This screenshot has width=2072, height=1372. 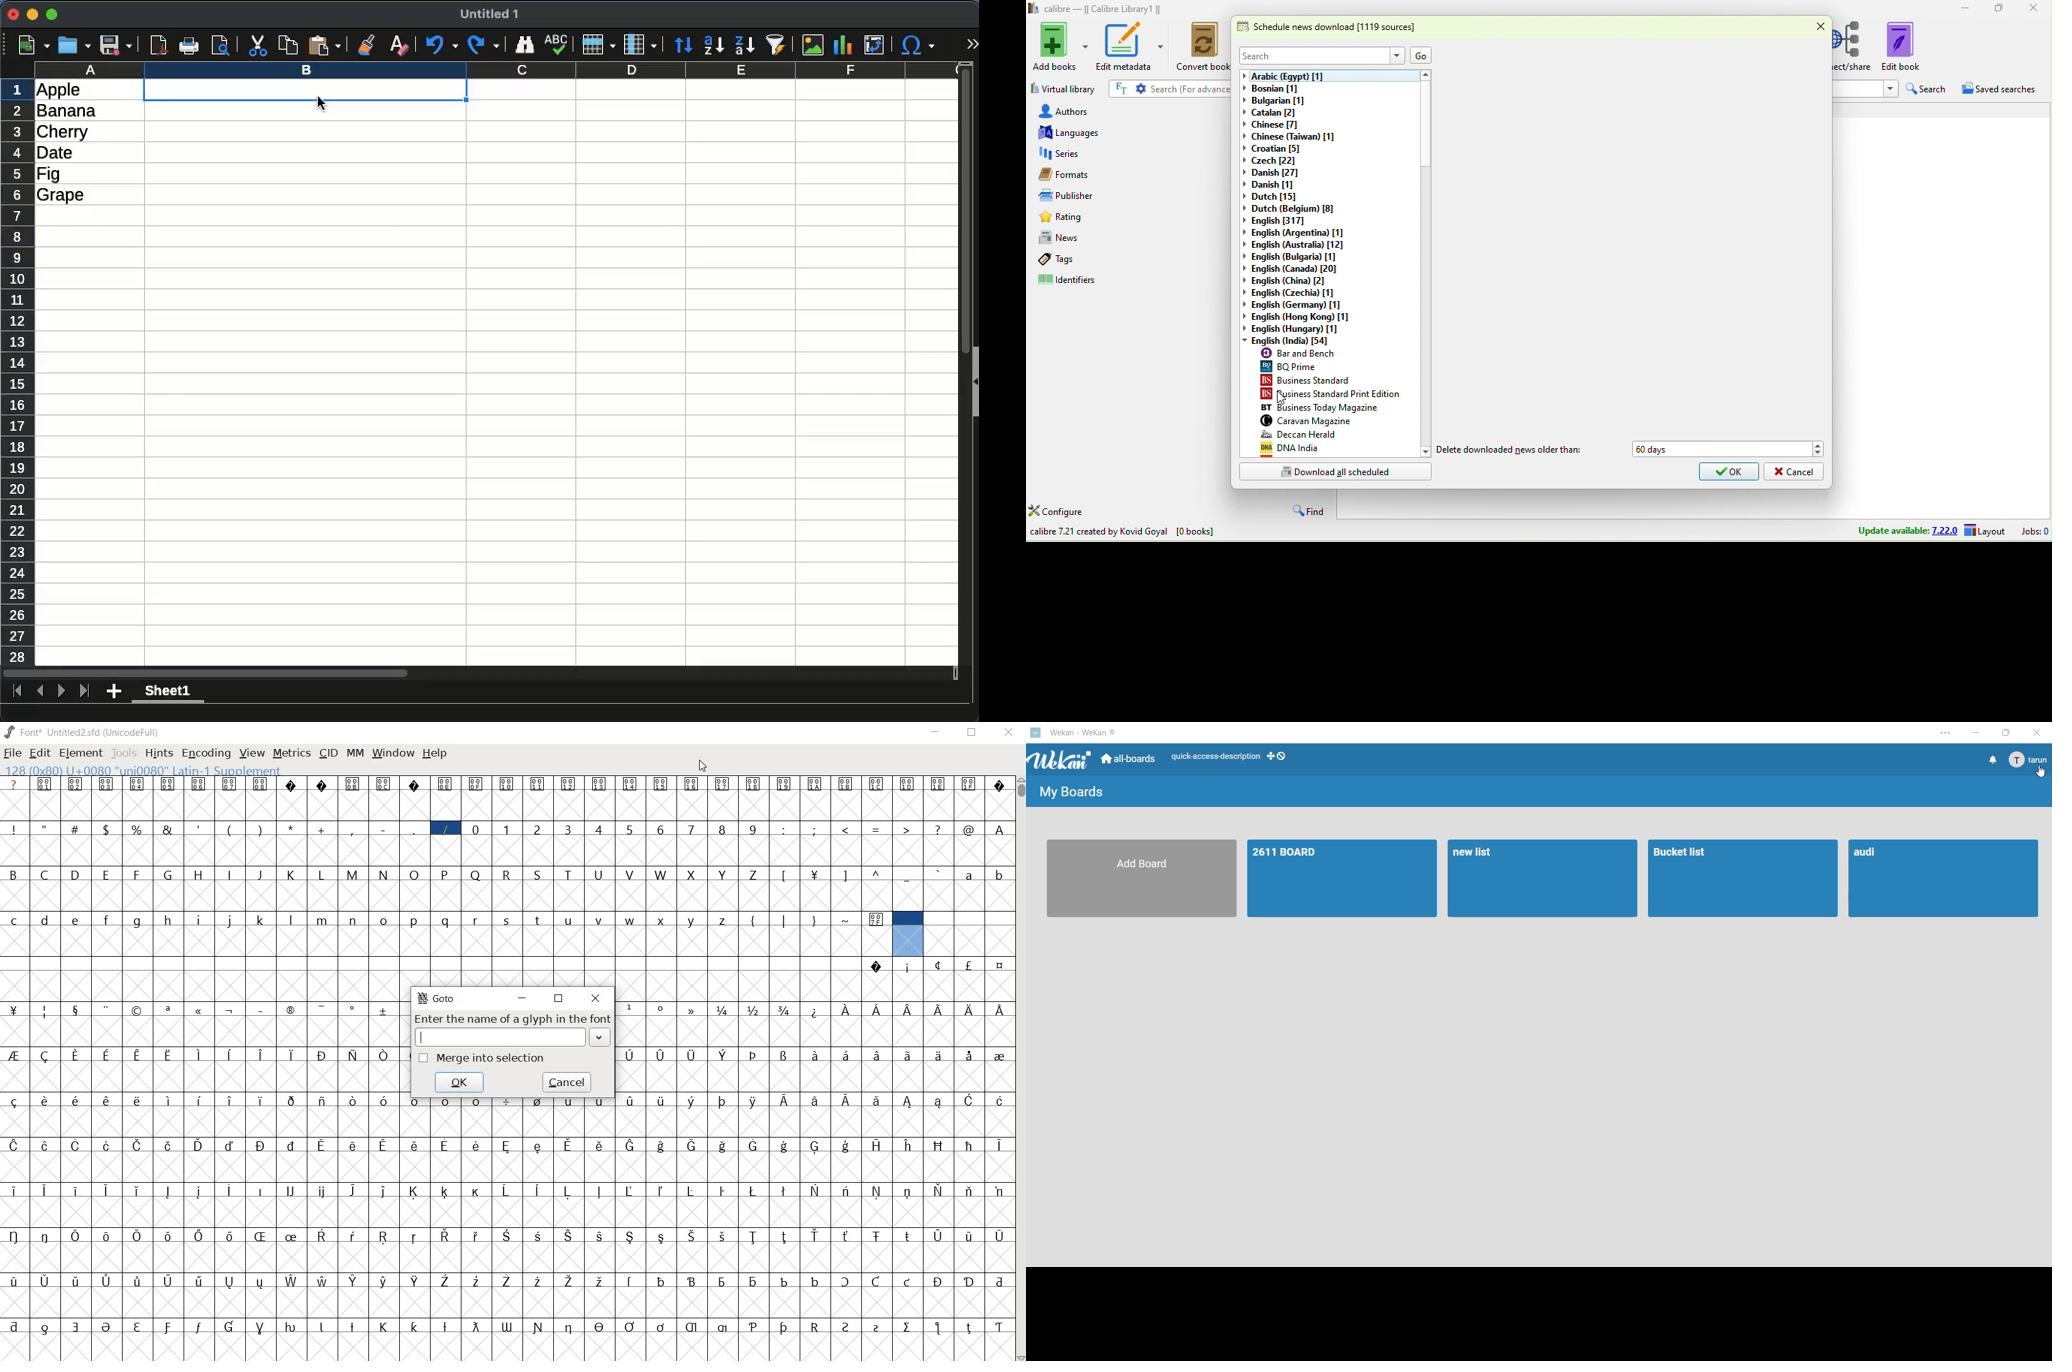 I want to click on languages, so click(x=1131, y=133).